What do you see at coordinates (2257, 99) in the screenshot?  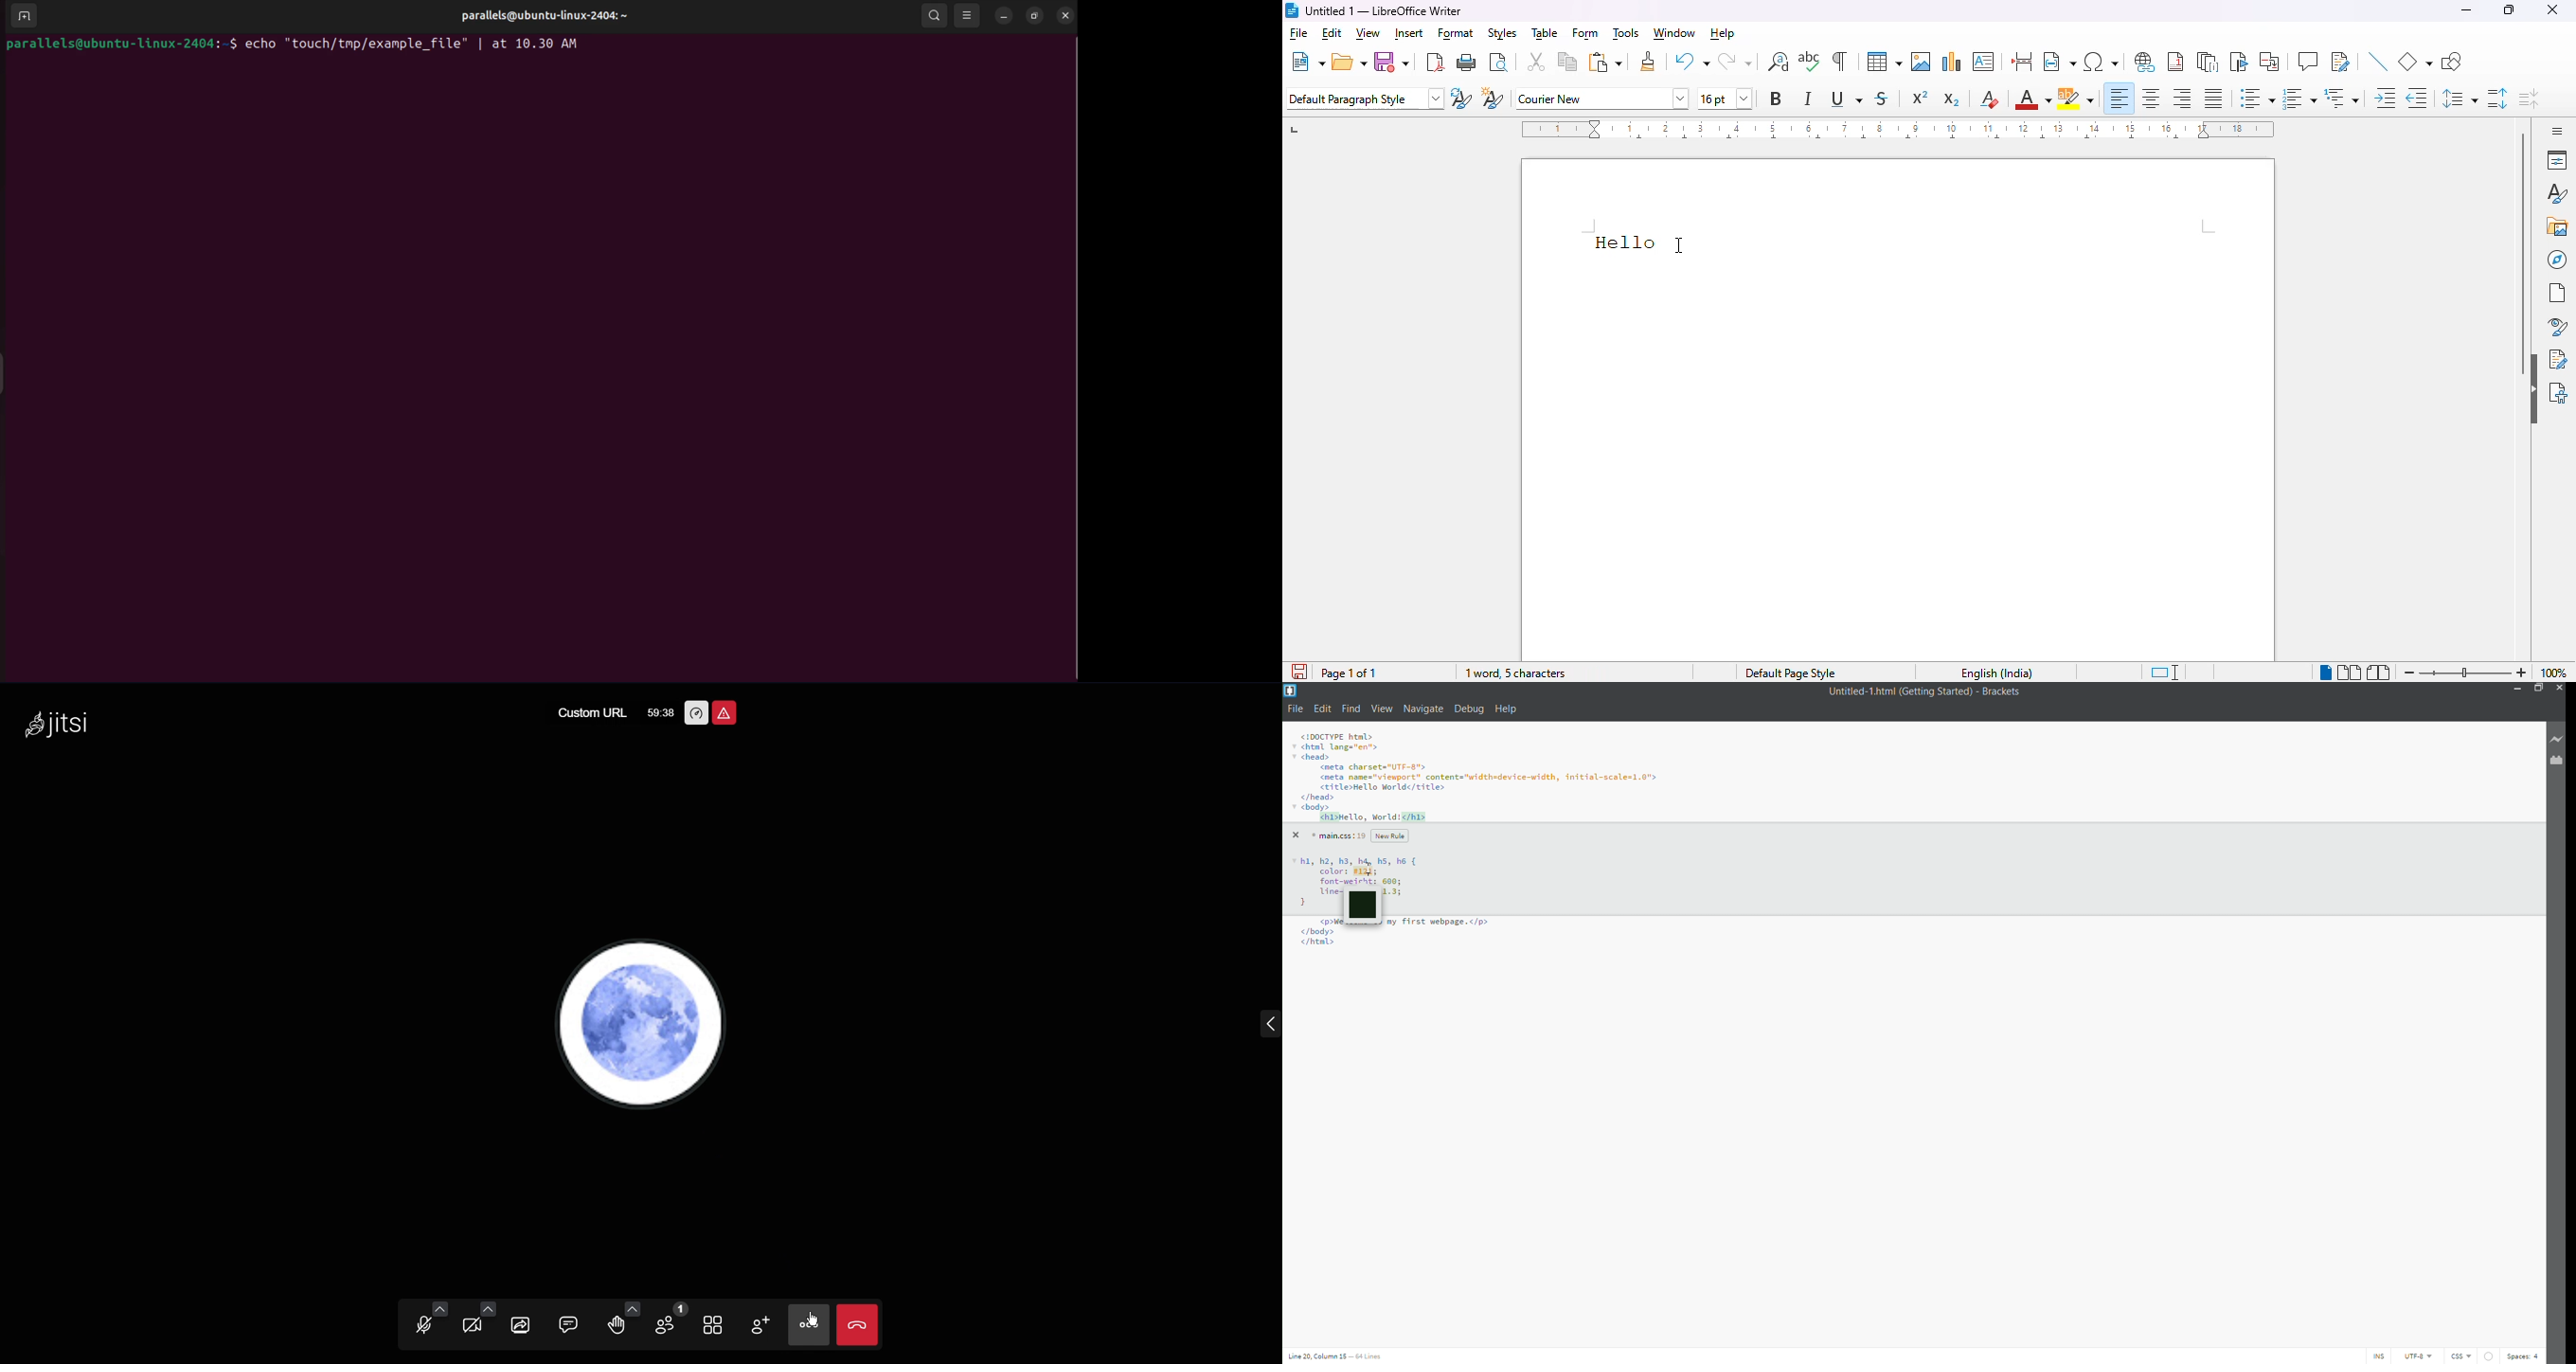 I see `toggle unordered list` at bounding box center [2257, 99].